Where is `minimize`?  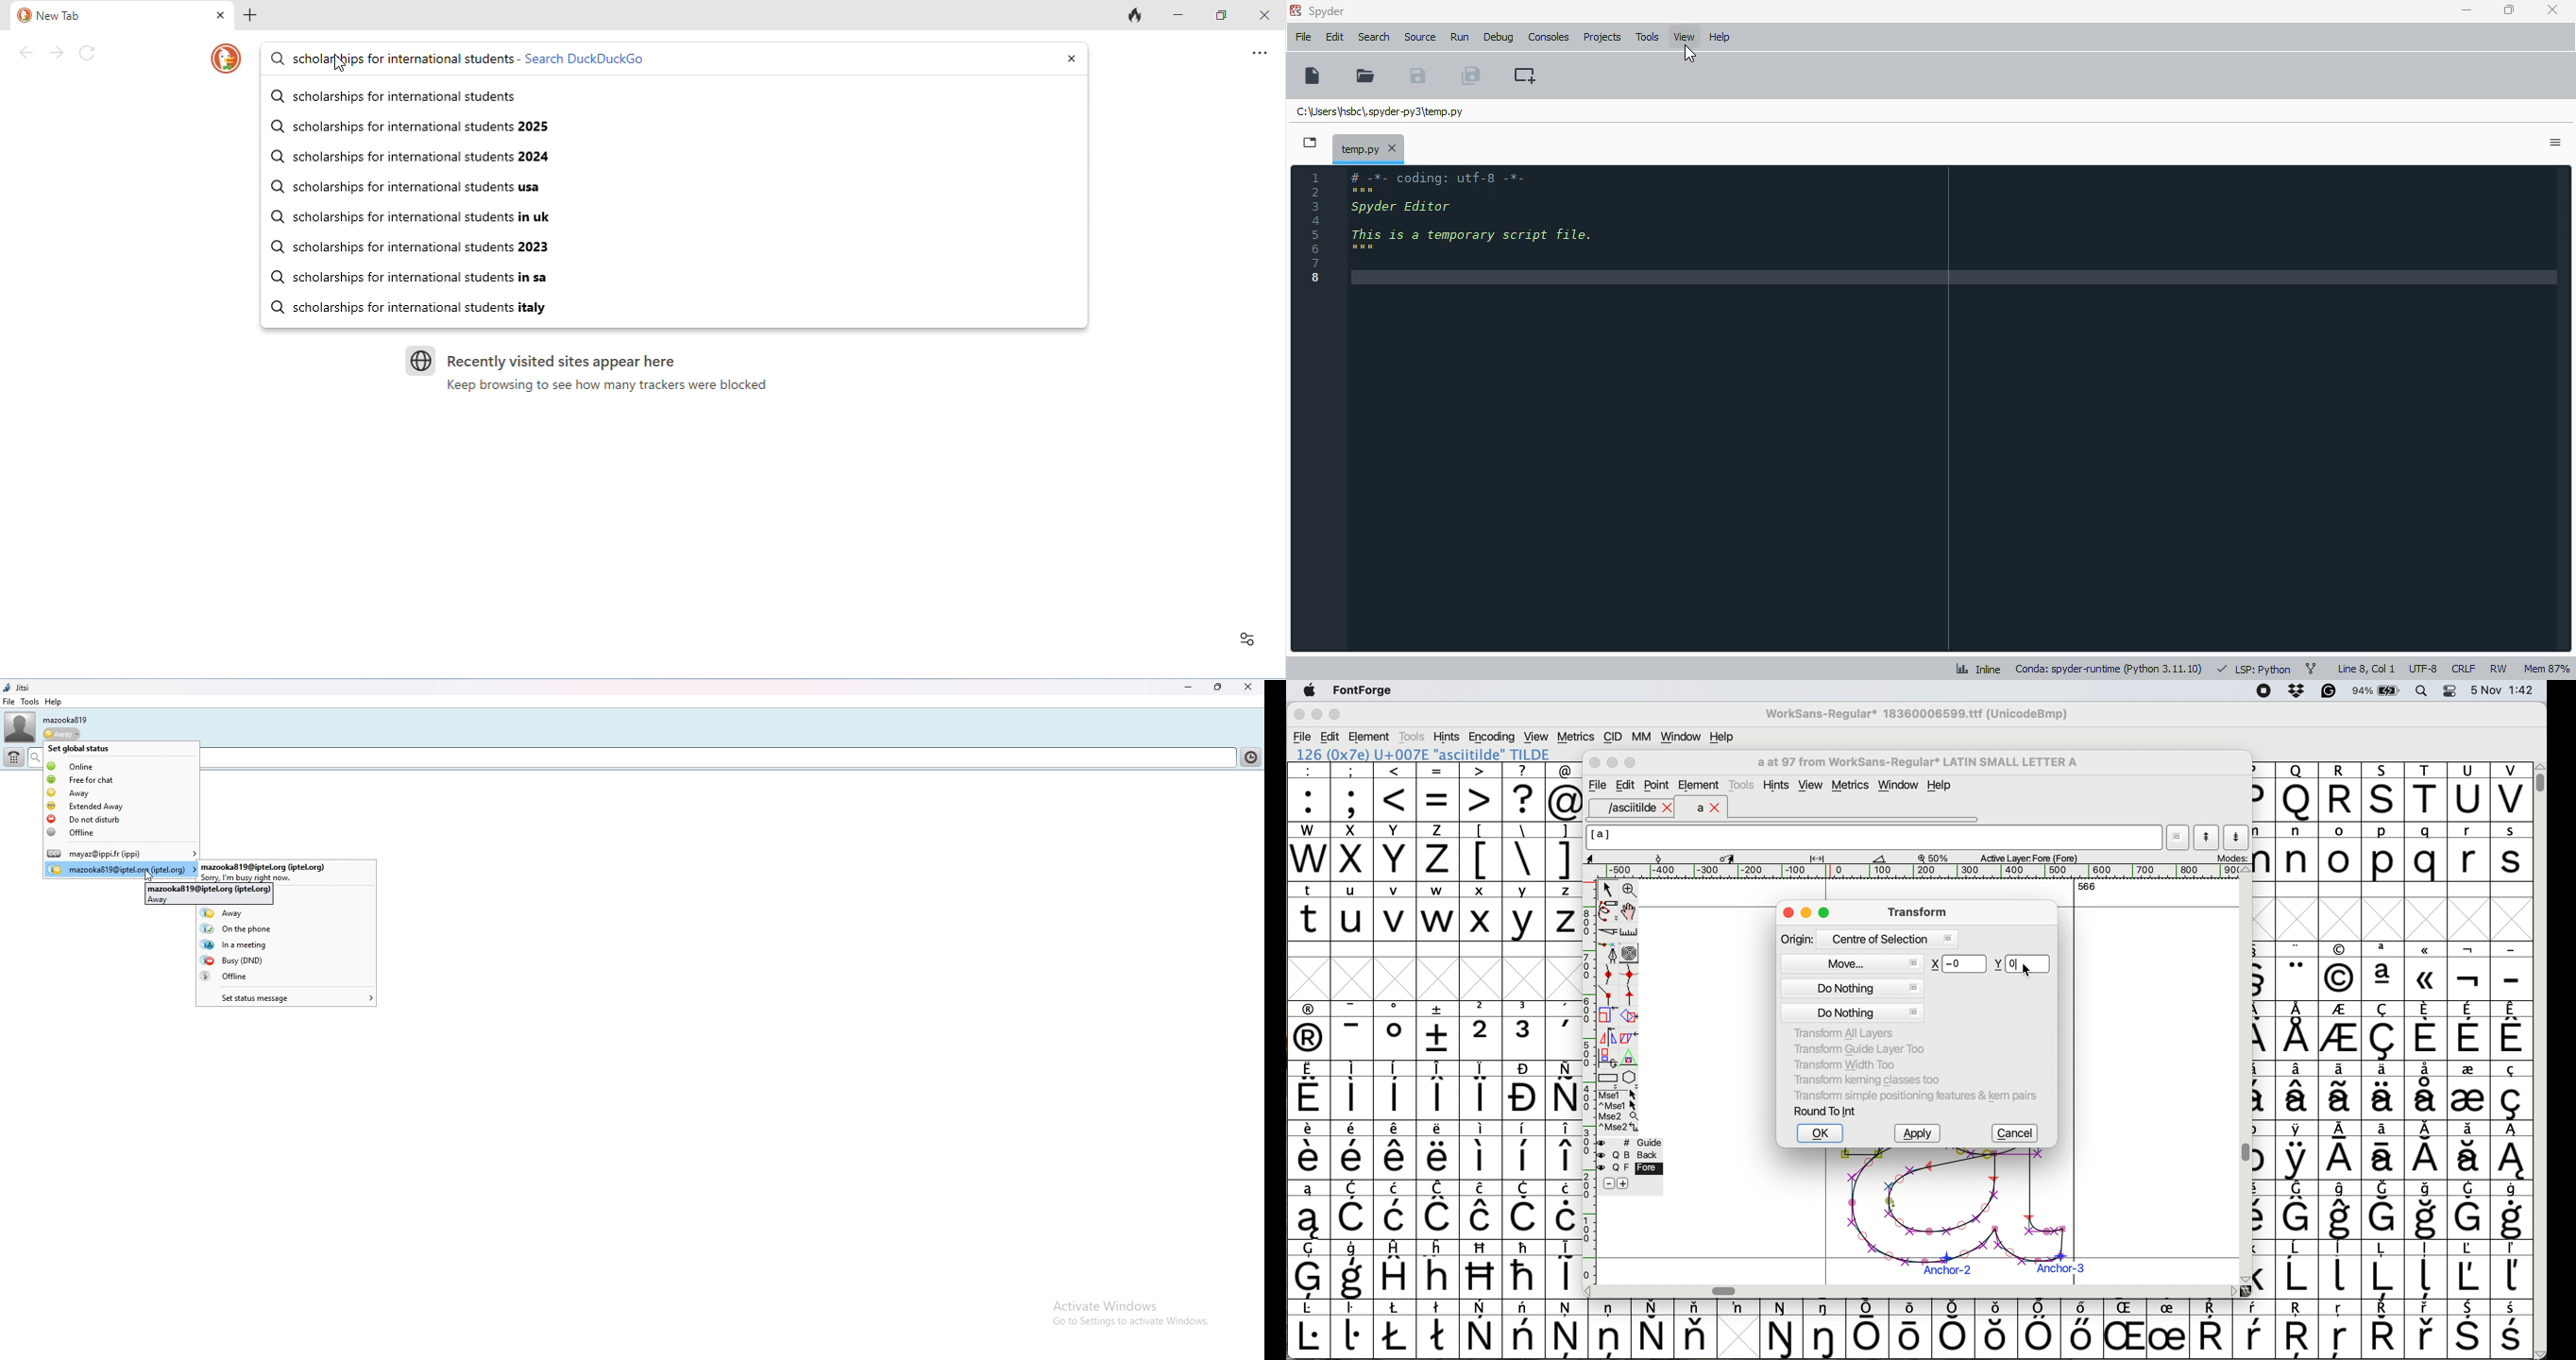
minimize is located at coordinates (2467, 10).